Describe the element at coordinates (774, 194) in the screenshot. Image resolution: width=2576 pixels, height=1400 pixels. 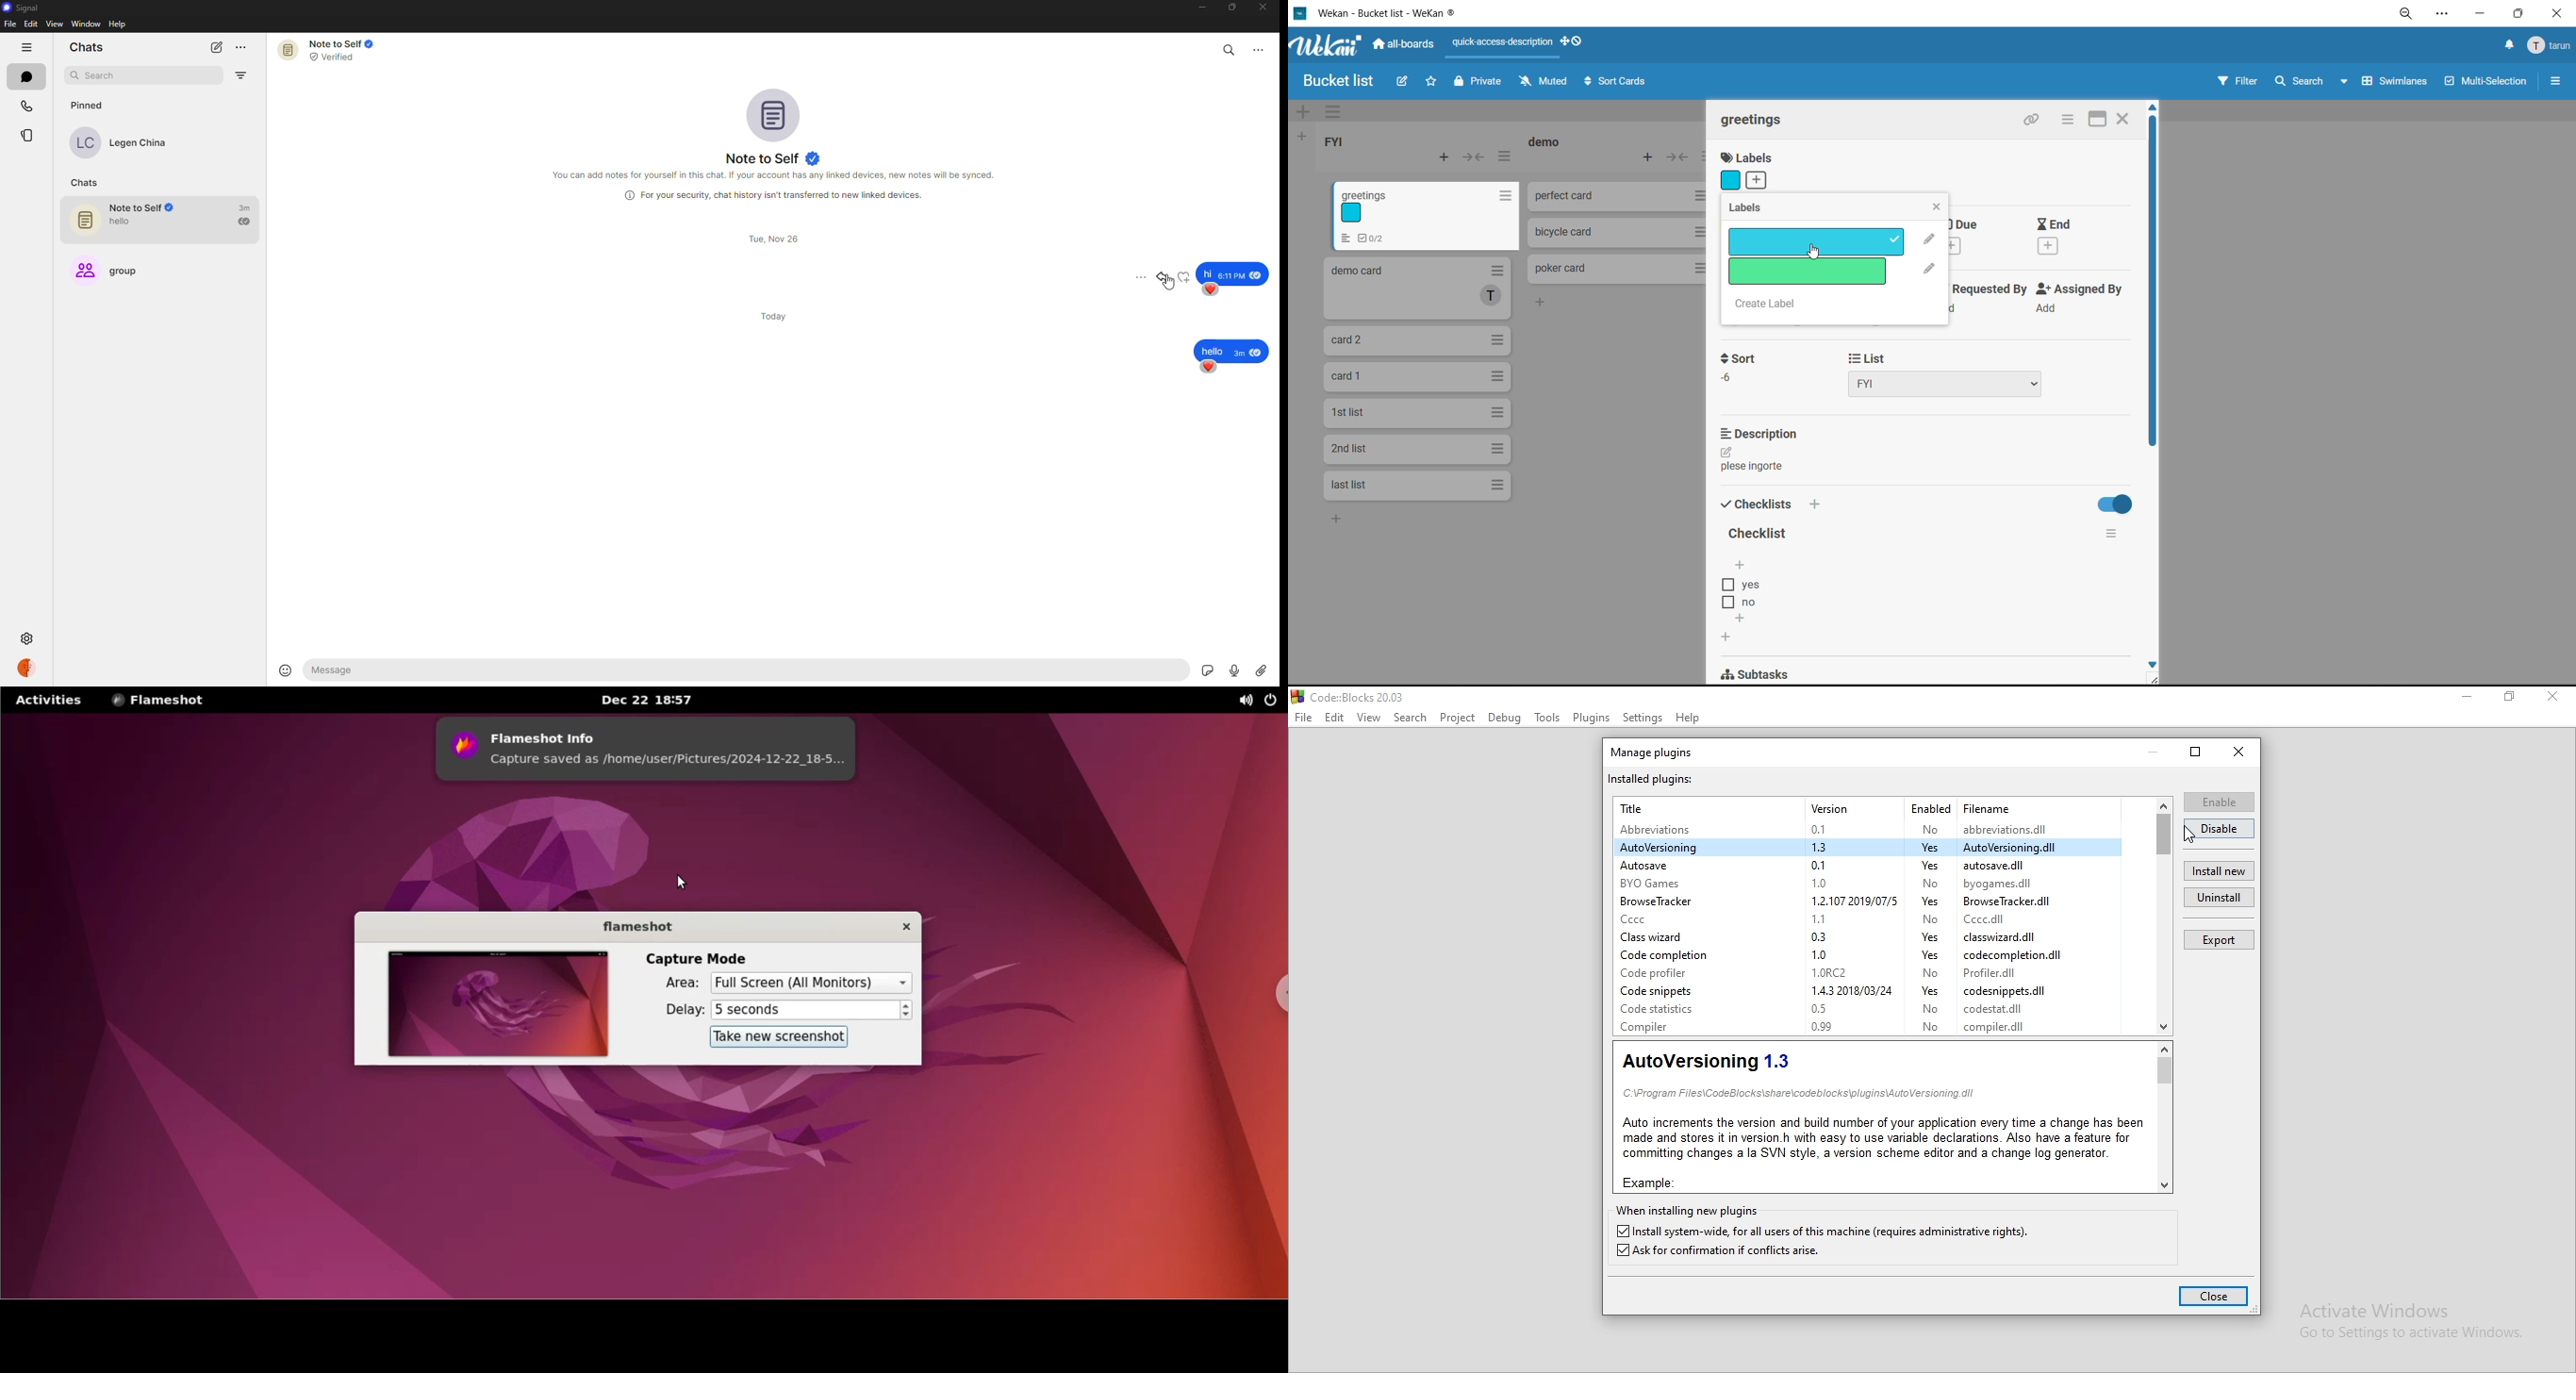
I see `info` at that location.